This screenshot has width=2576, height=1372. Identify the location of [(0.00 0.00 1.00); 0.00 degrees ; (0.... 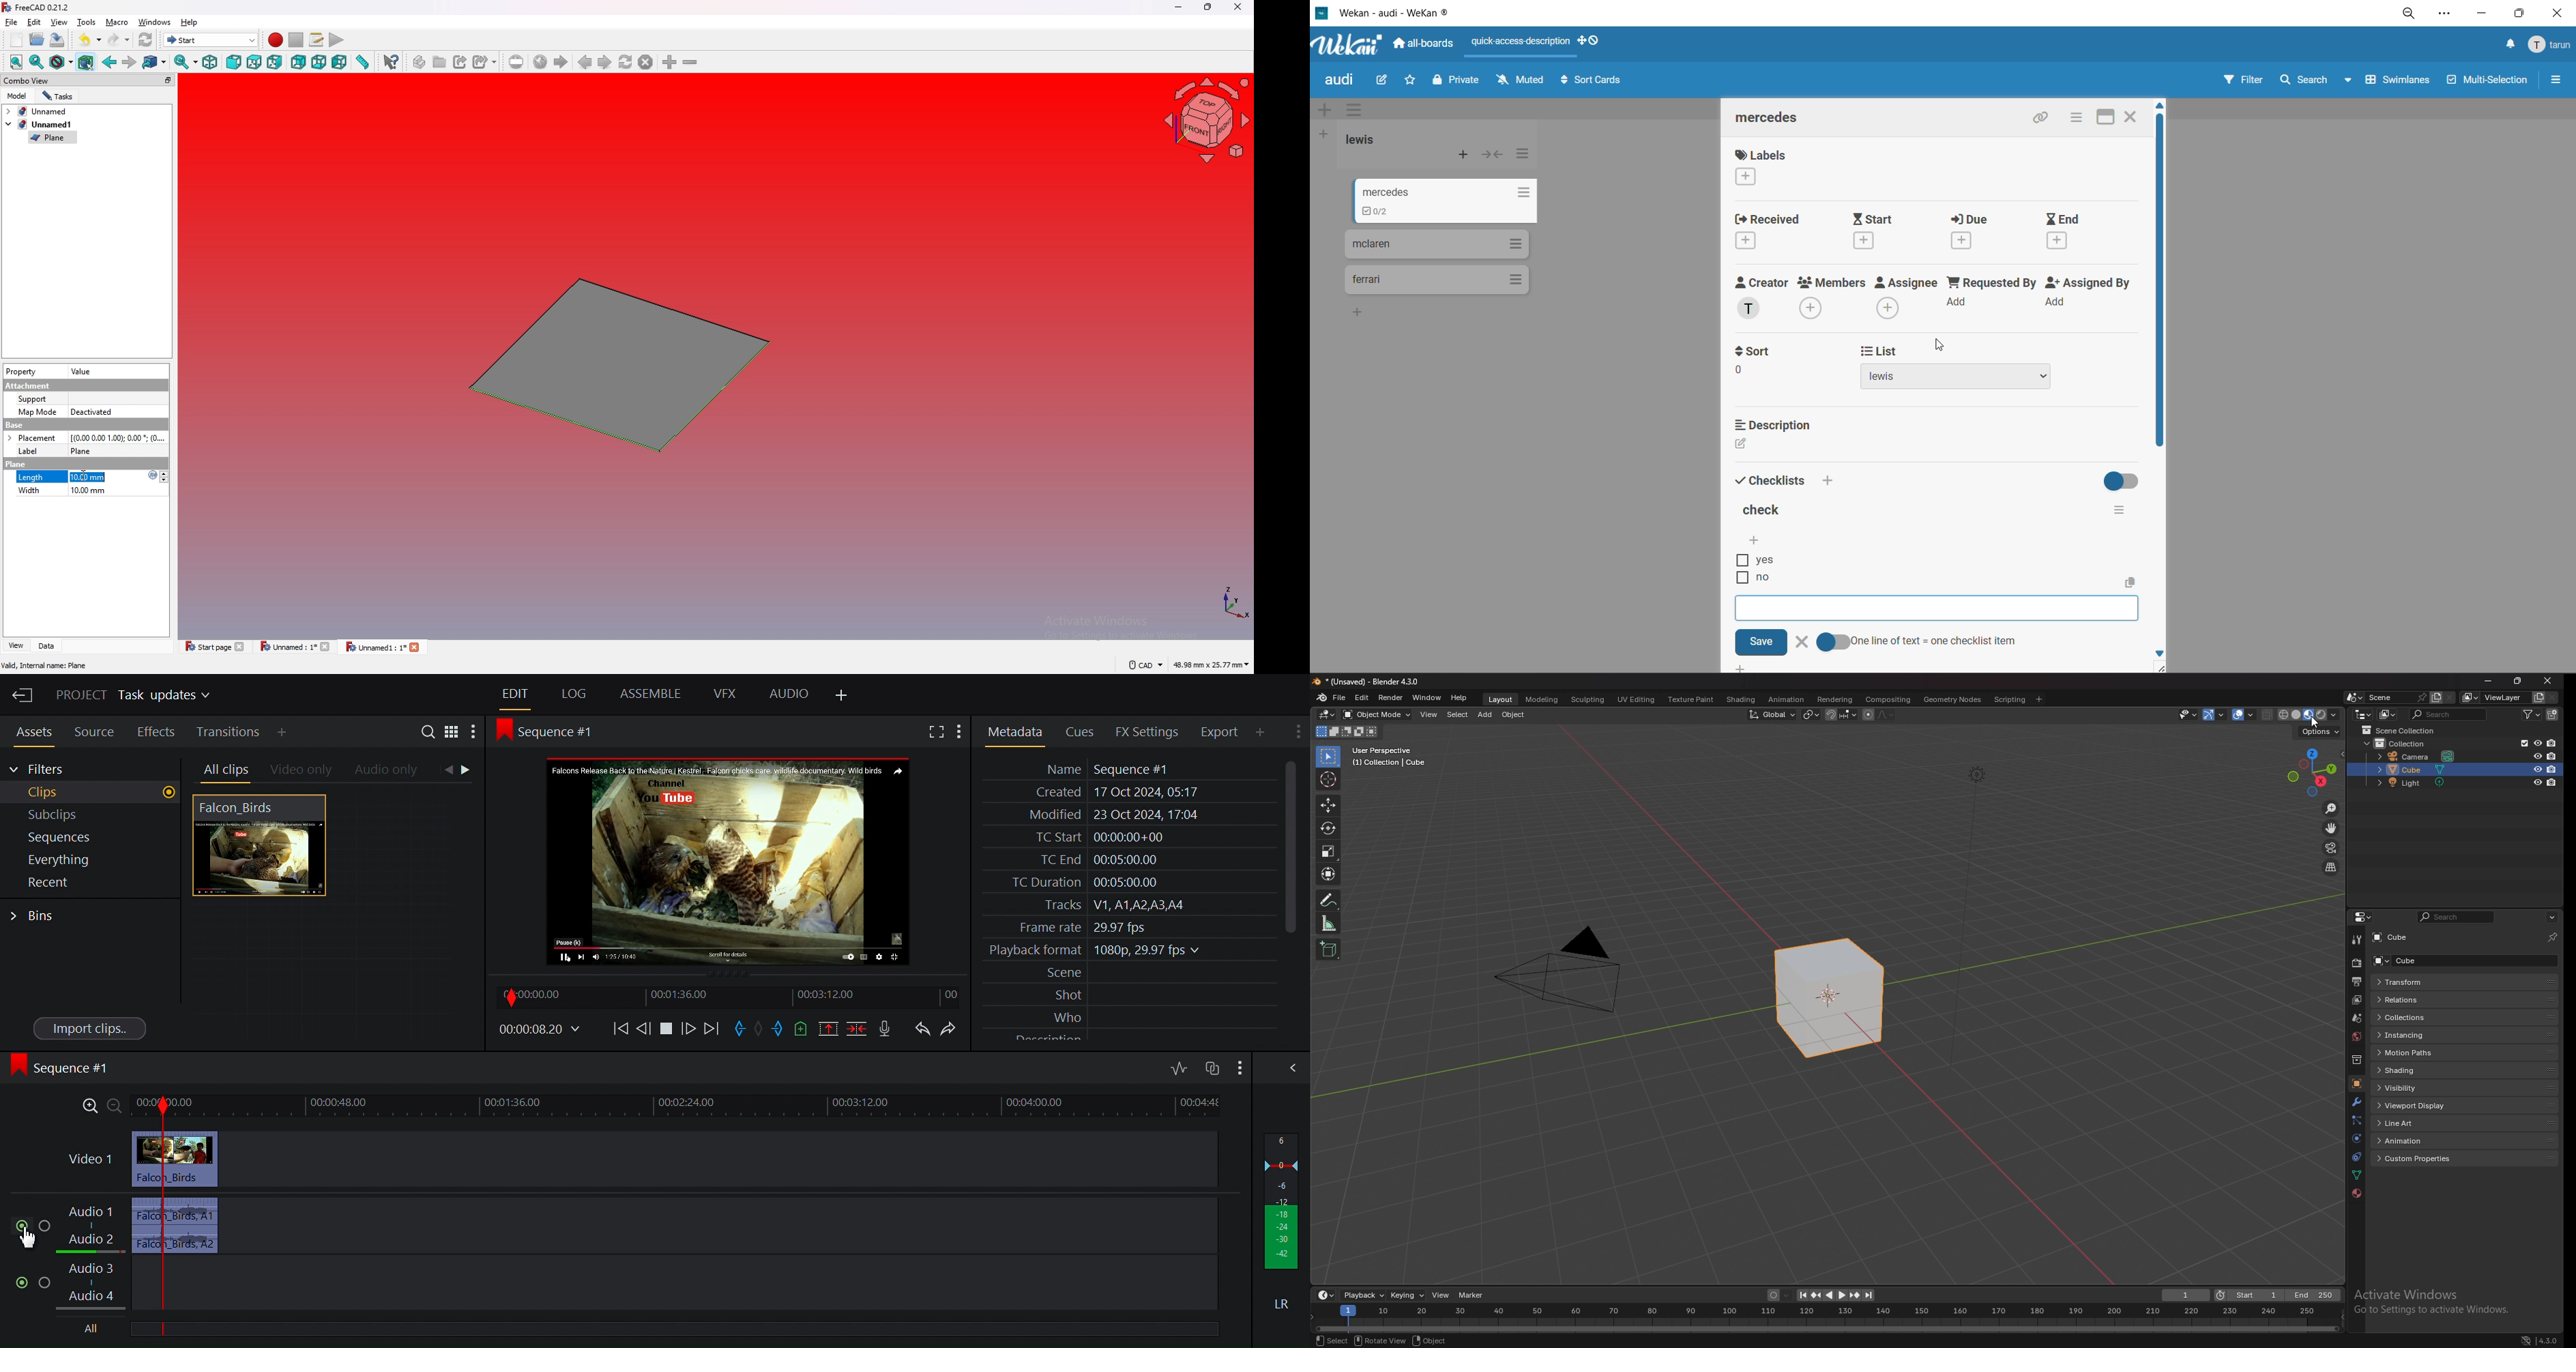
(120, 436).